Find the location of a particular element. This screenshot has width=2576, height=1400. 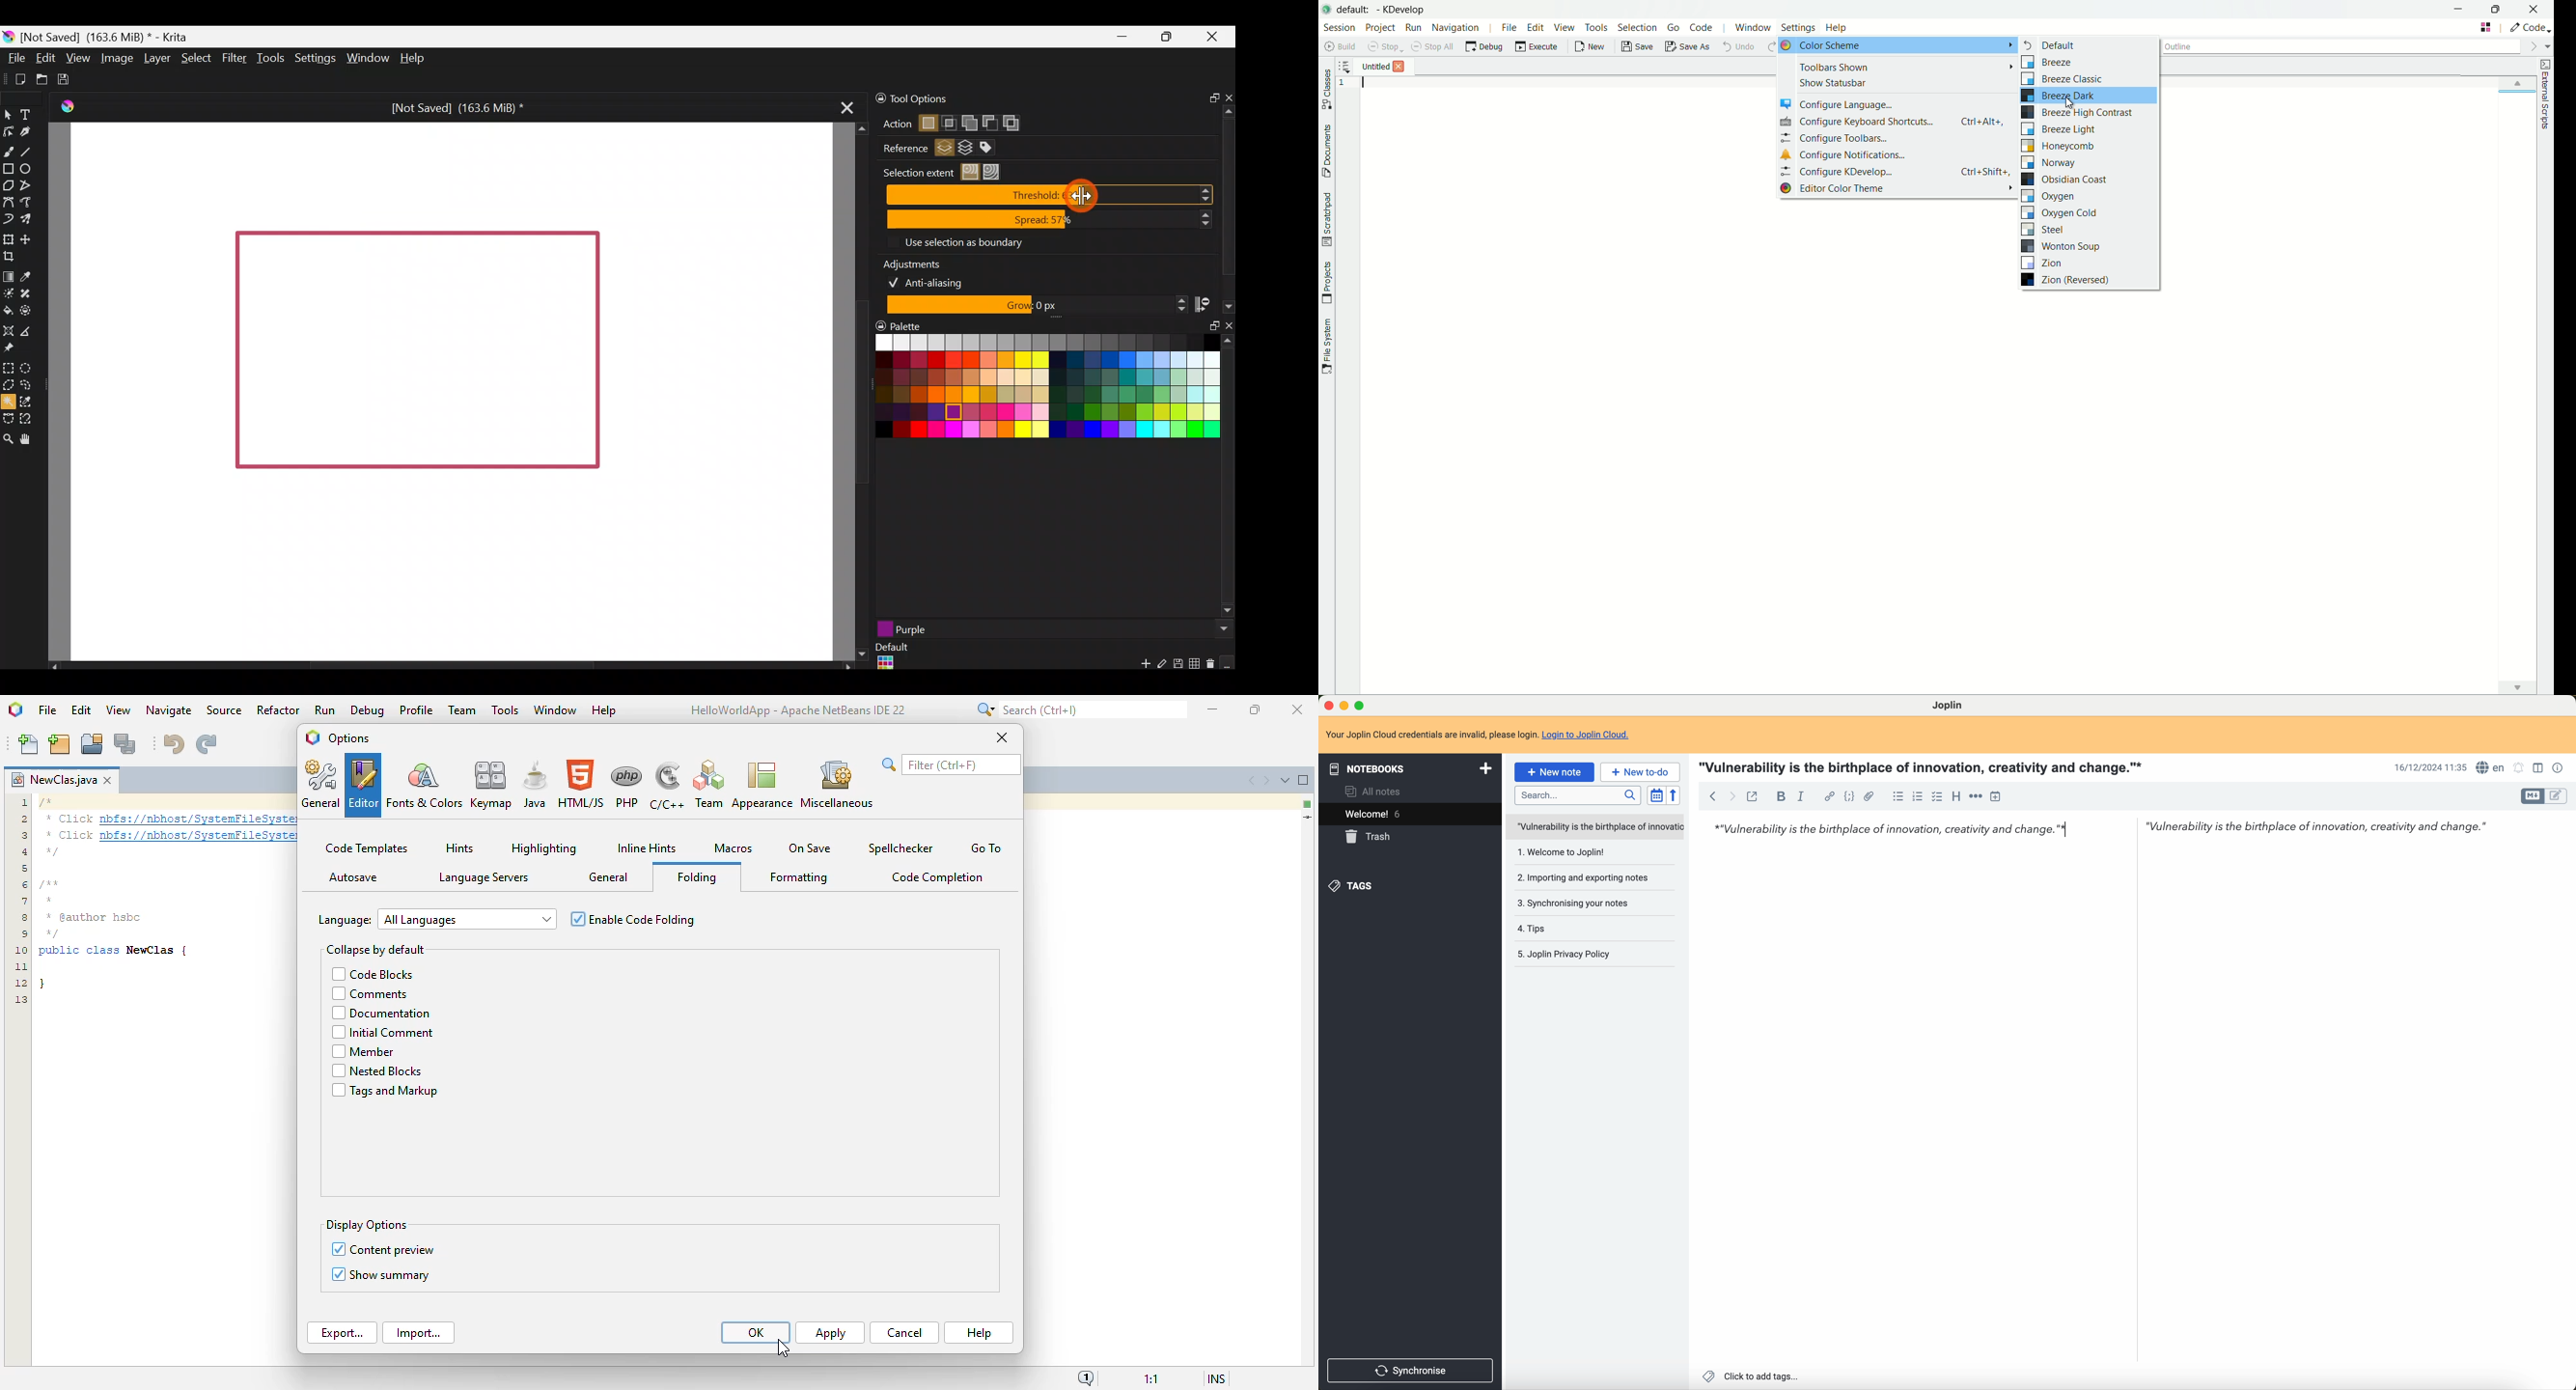

checkbox is located at coordinates (1937, 797).